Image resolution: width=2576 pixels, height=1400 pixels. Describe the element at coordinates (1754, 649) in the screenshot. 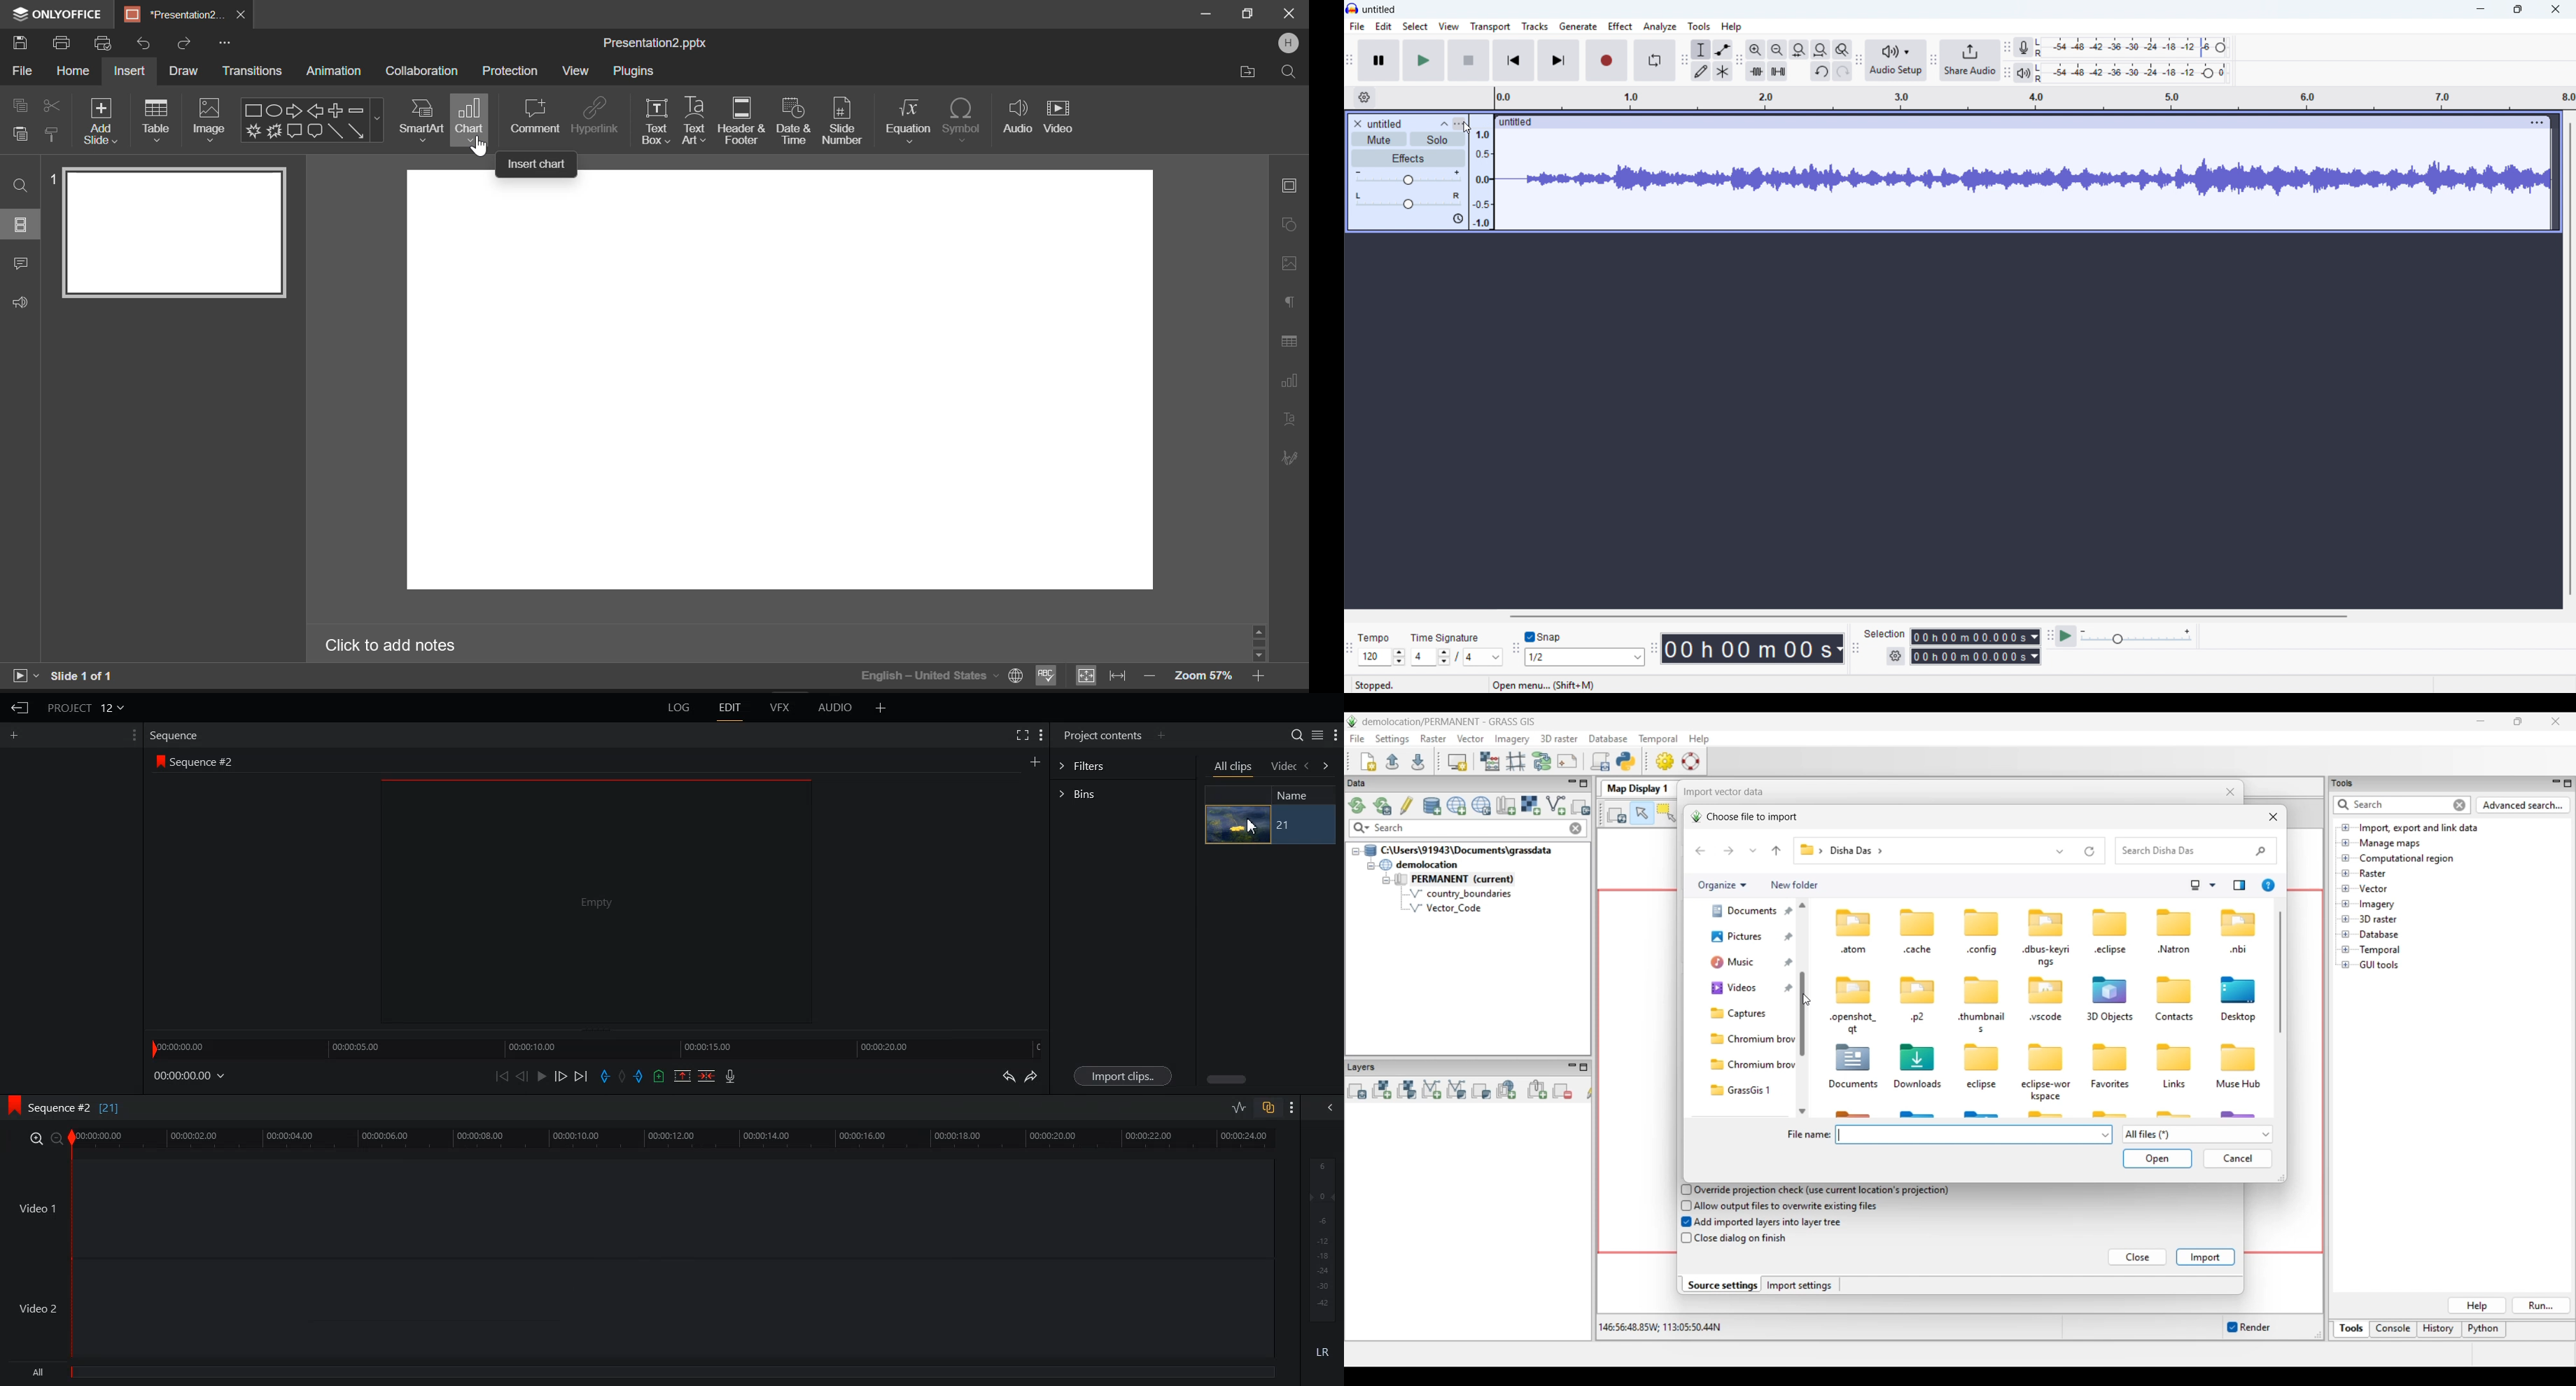

I see `Timestamp ` at that location.